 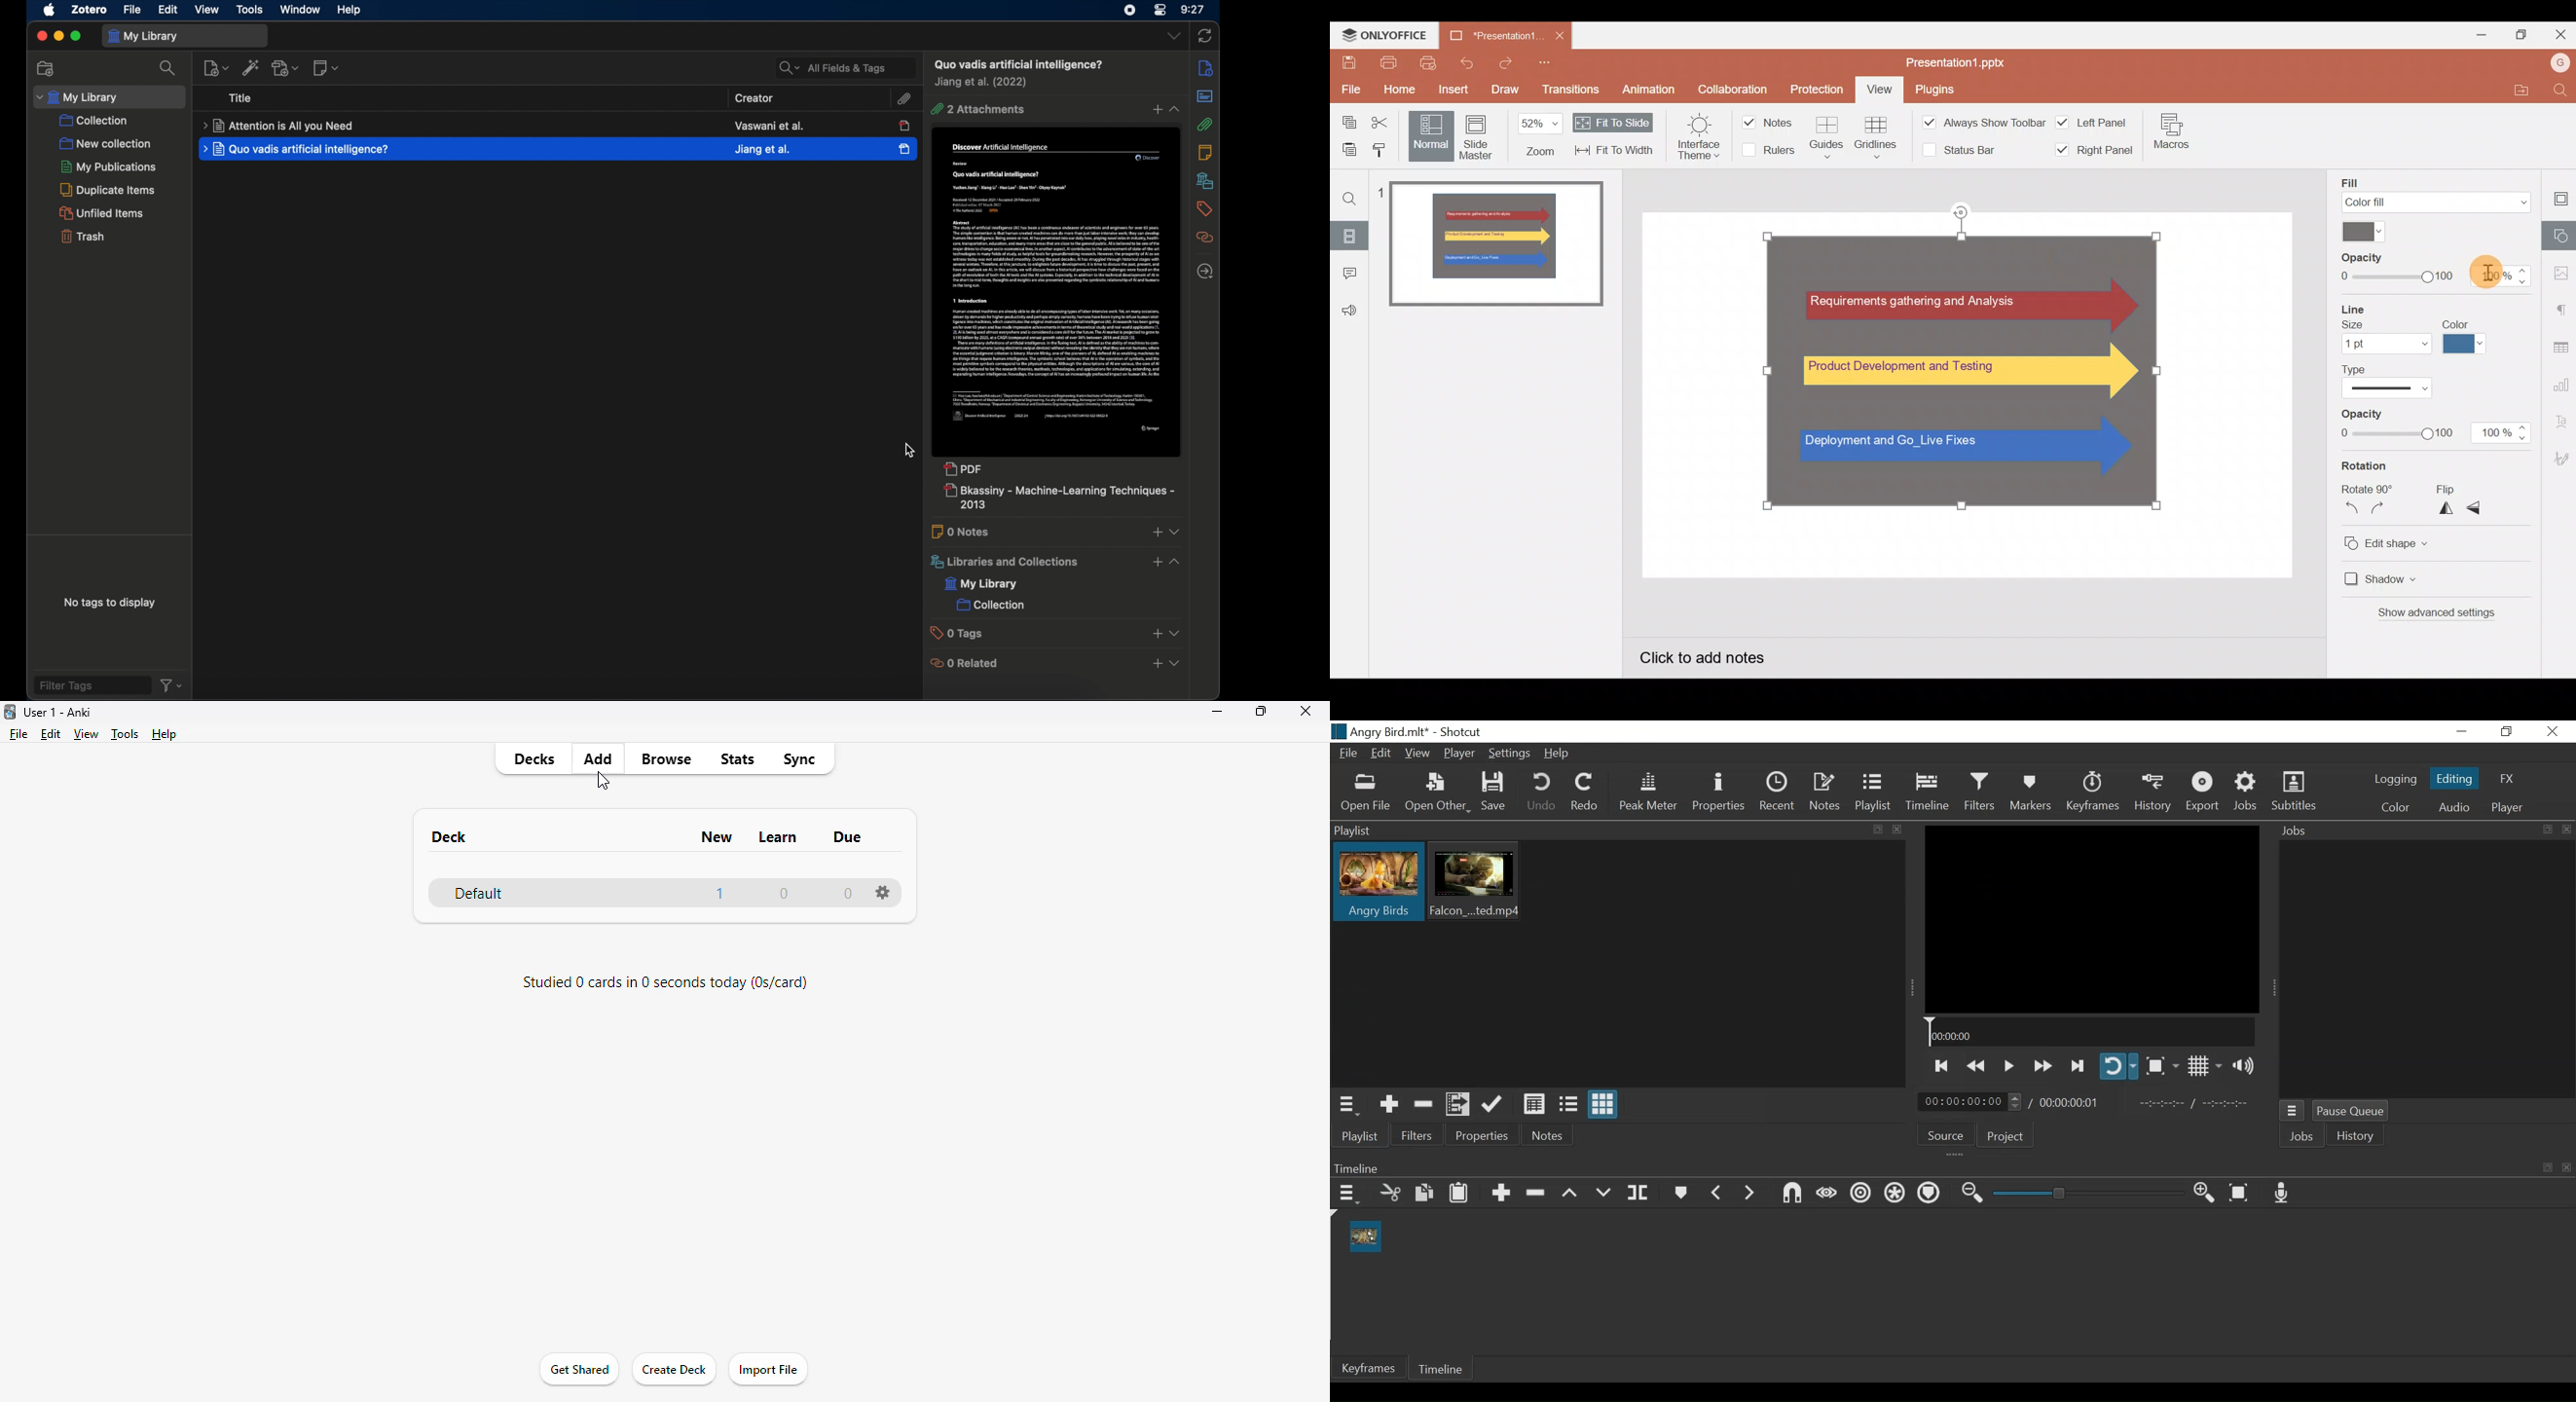 I want to click on new item, so click(x=215, y=67).